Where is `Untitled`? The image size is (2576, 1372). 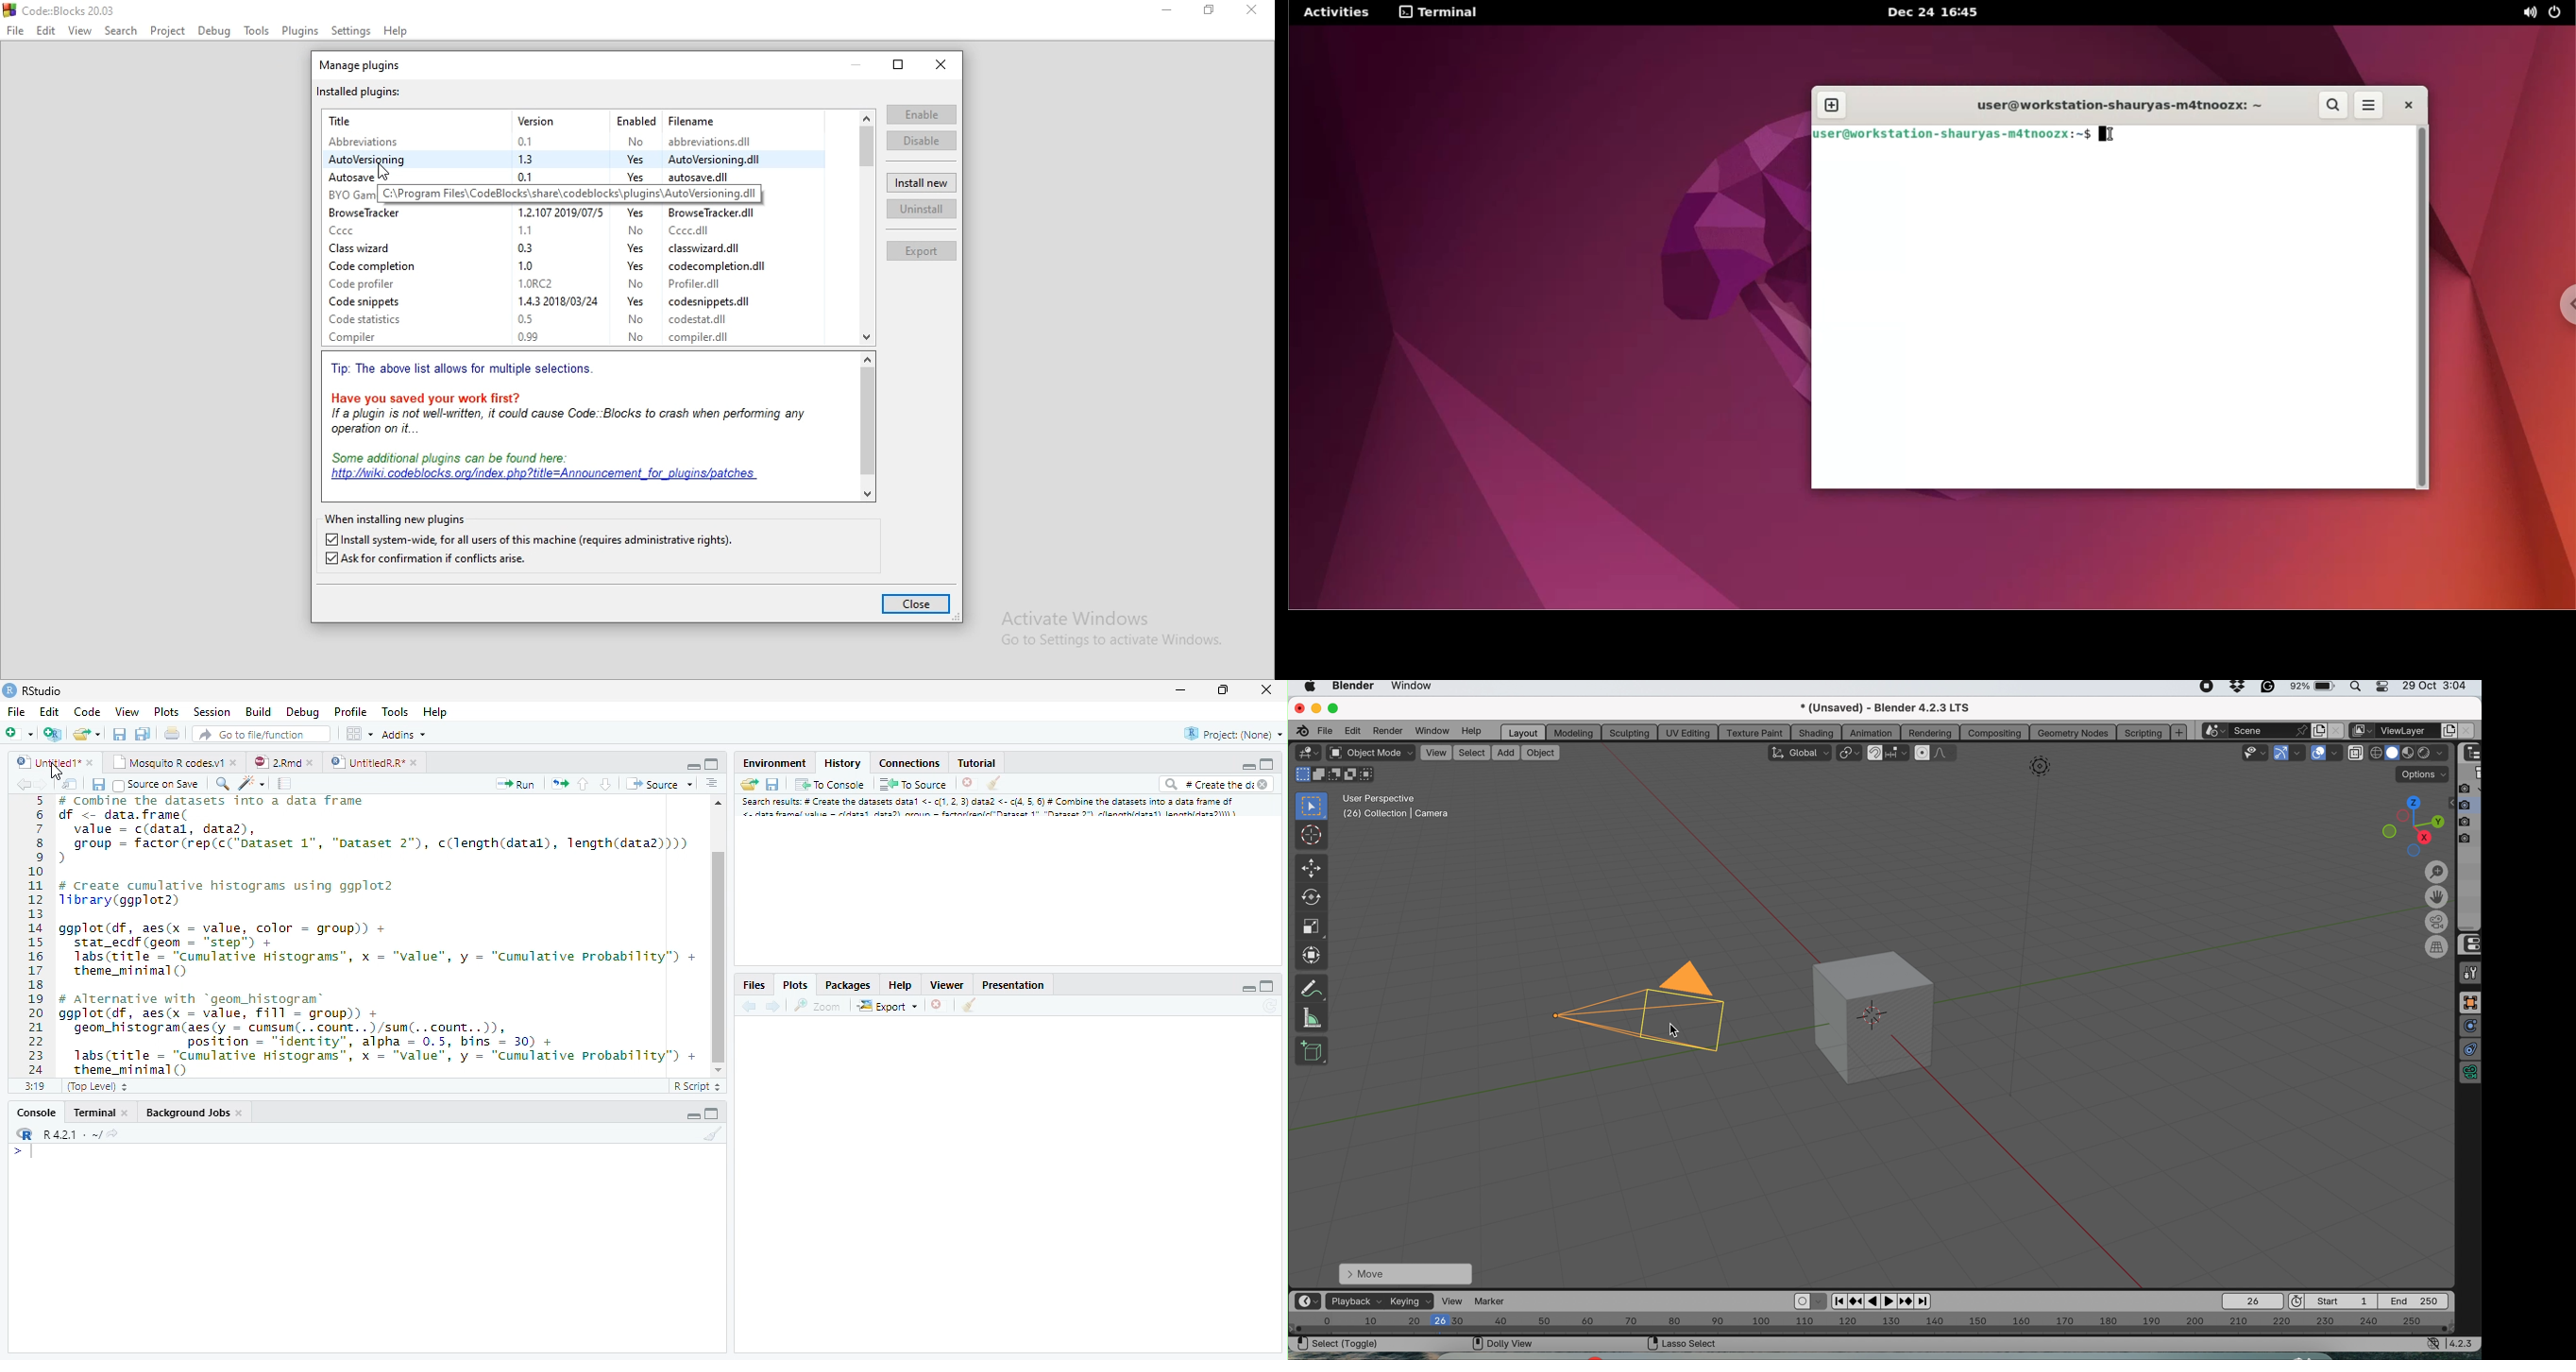
Untitled is located at coordinates (58, 760).